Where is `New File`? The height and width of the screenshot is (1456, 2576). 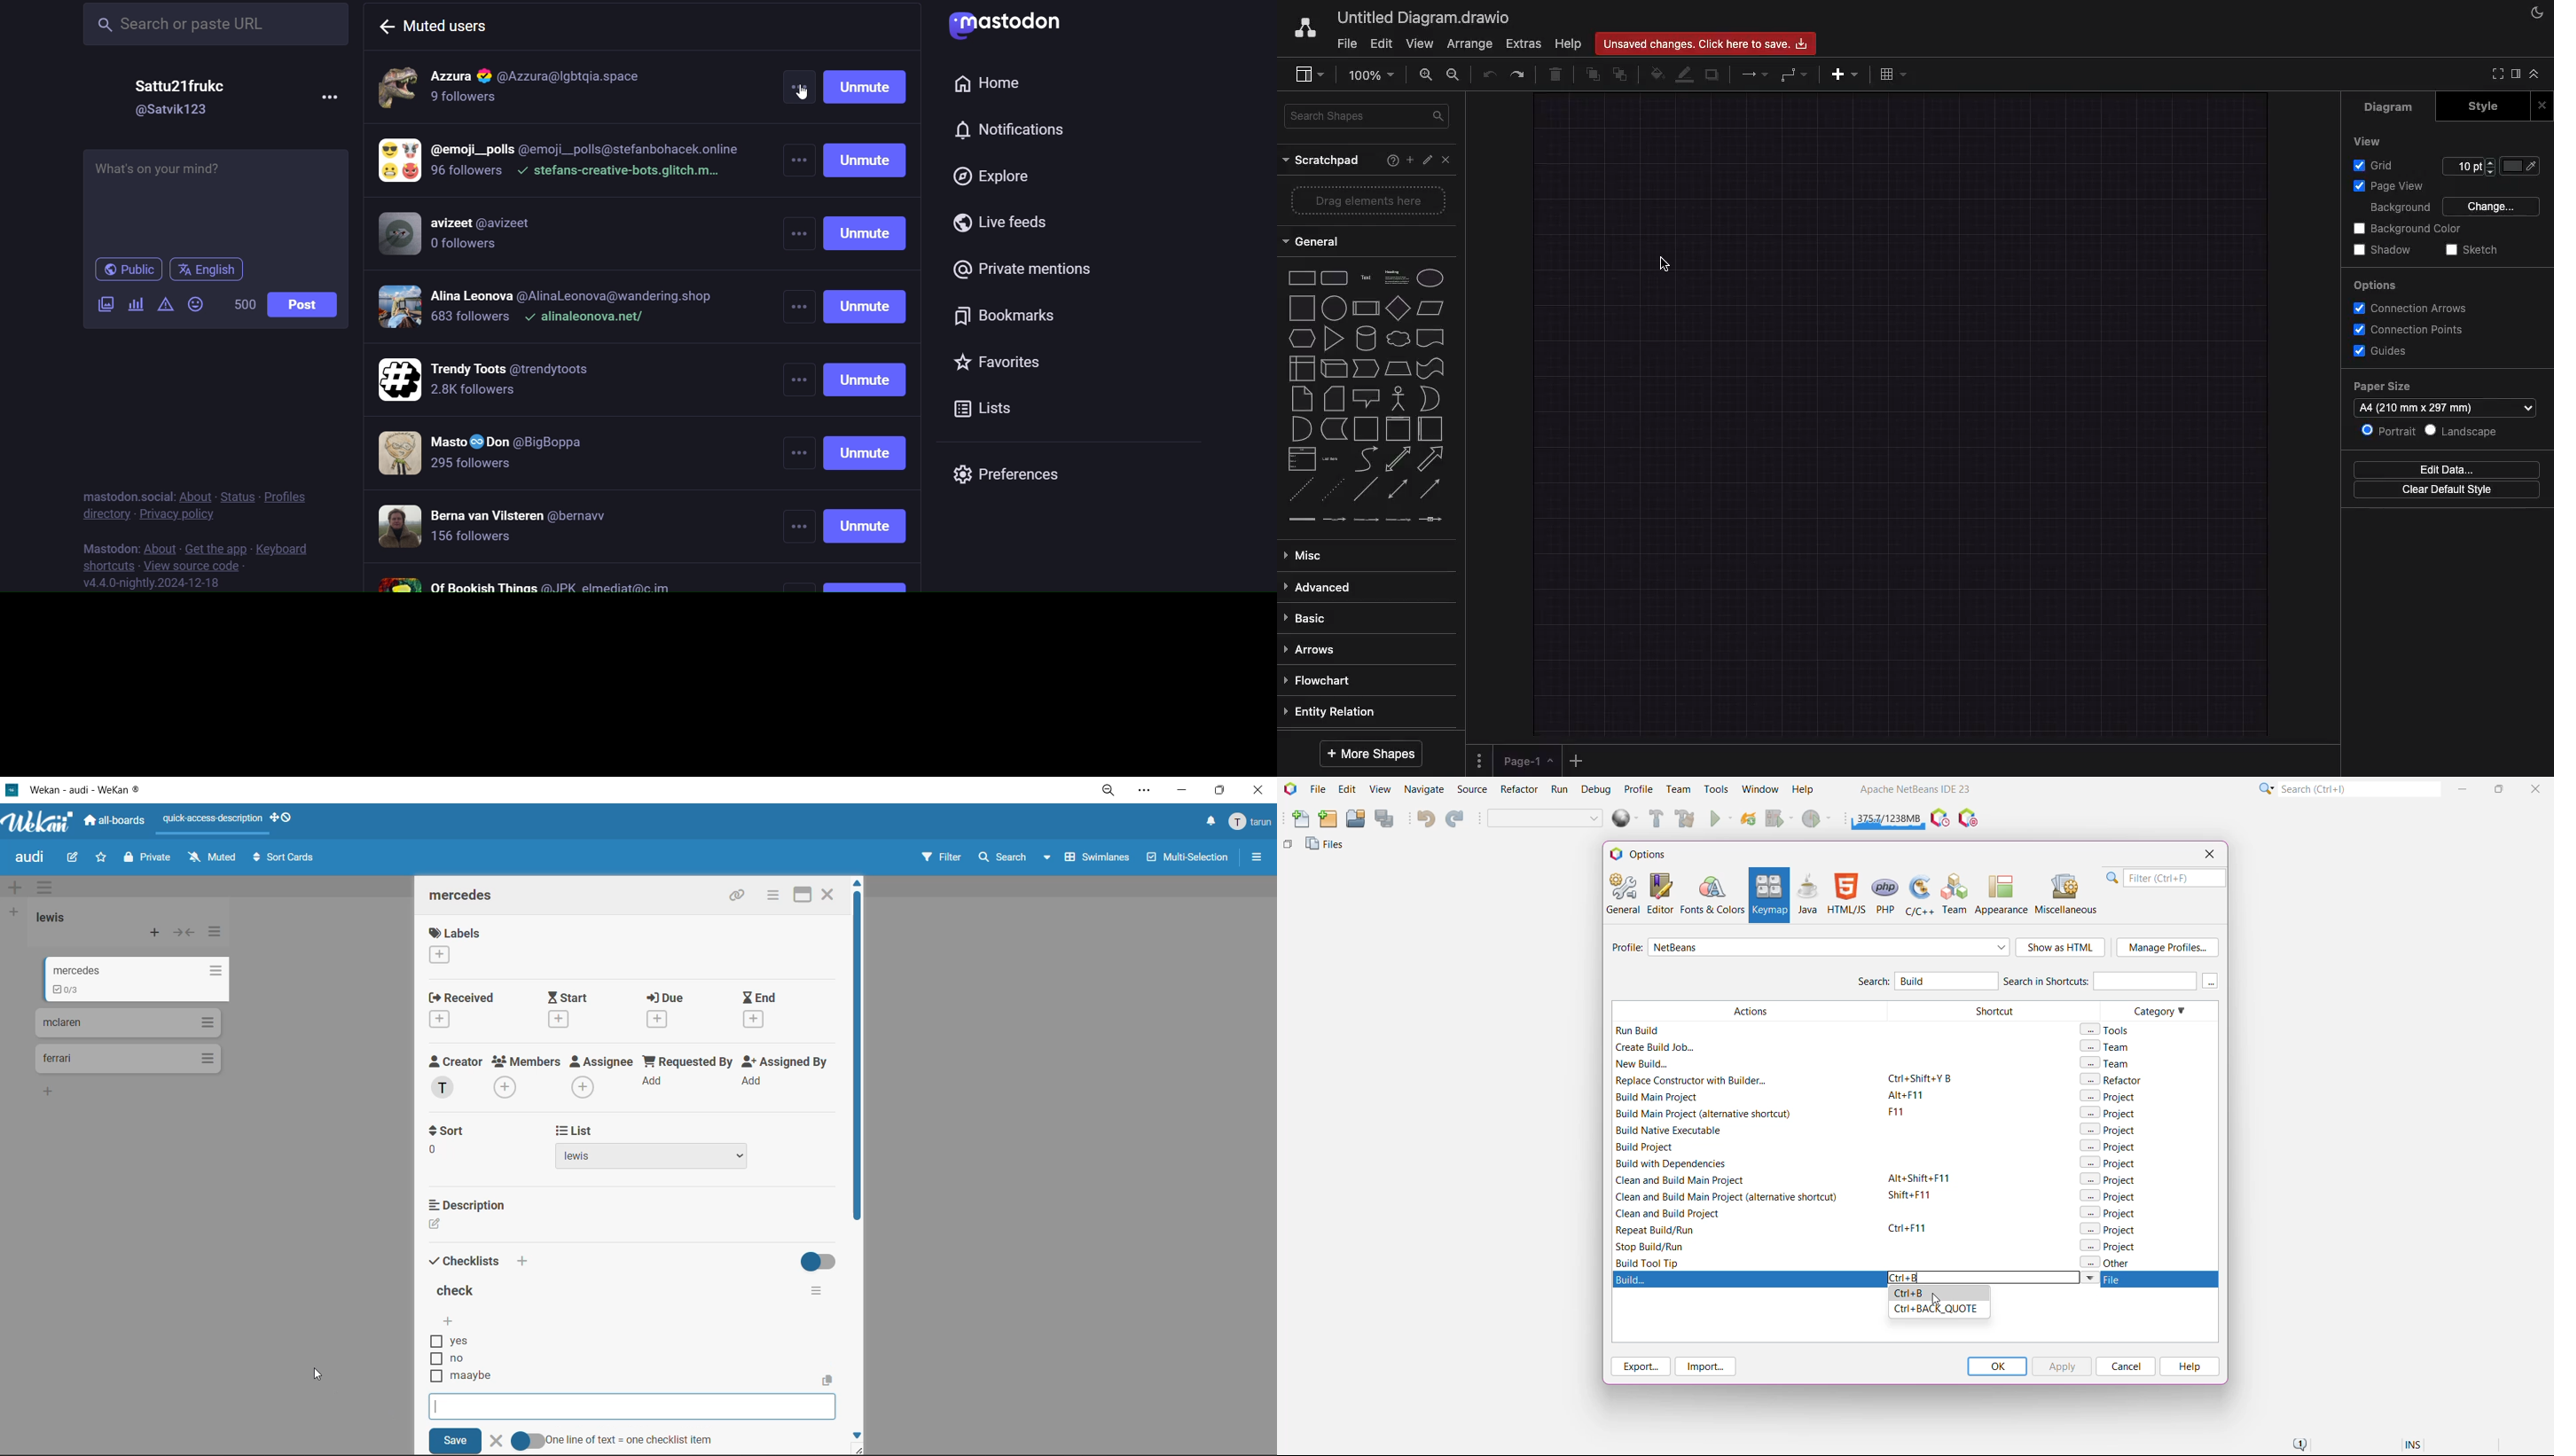 New File is located at coordinates (1298, 820).